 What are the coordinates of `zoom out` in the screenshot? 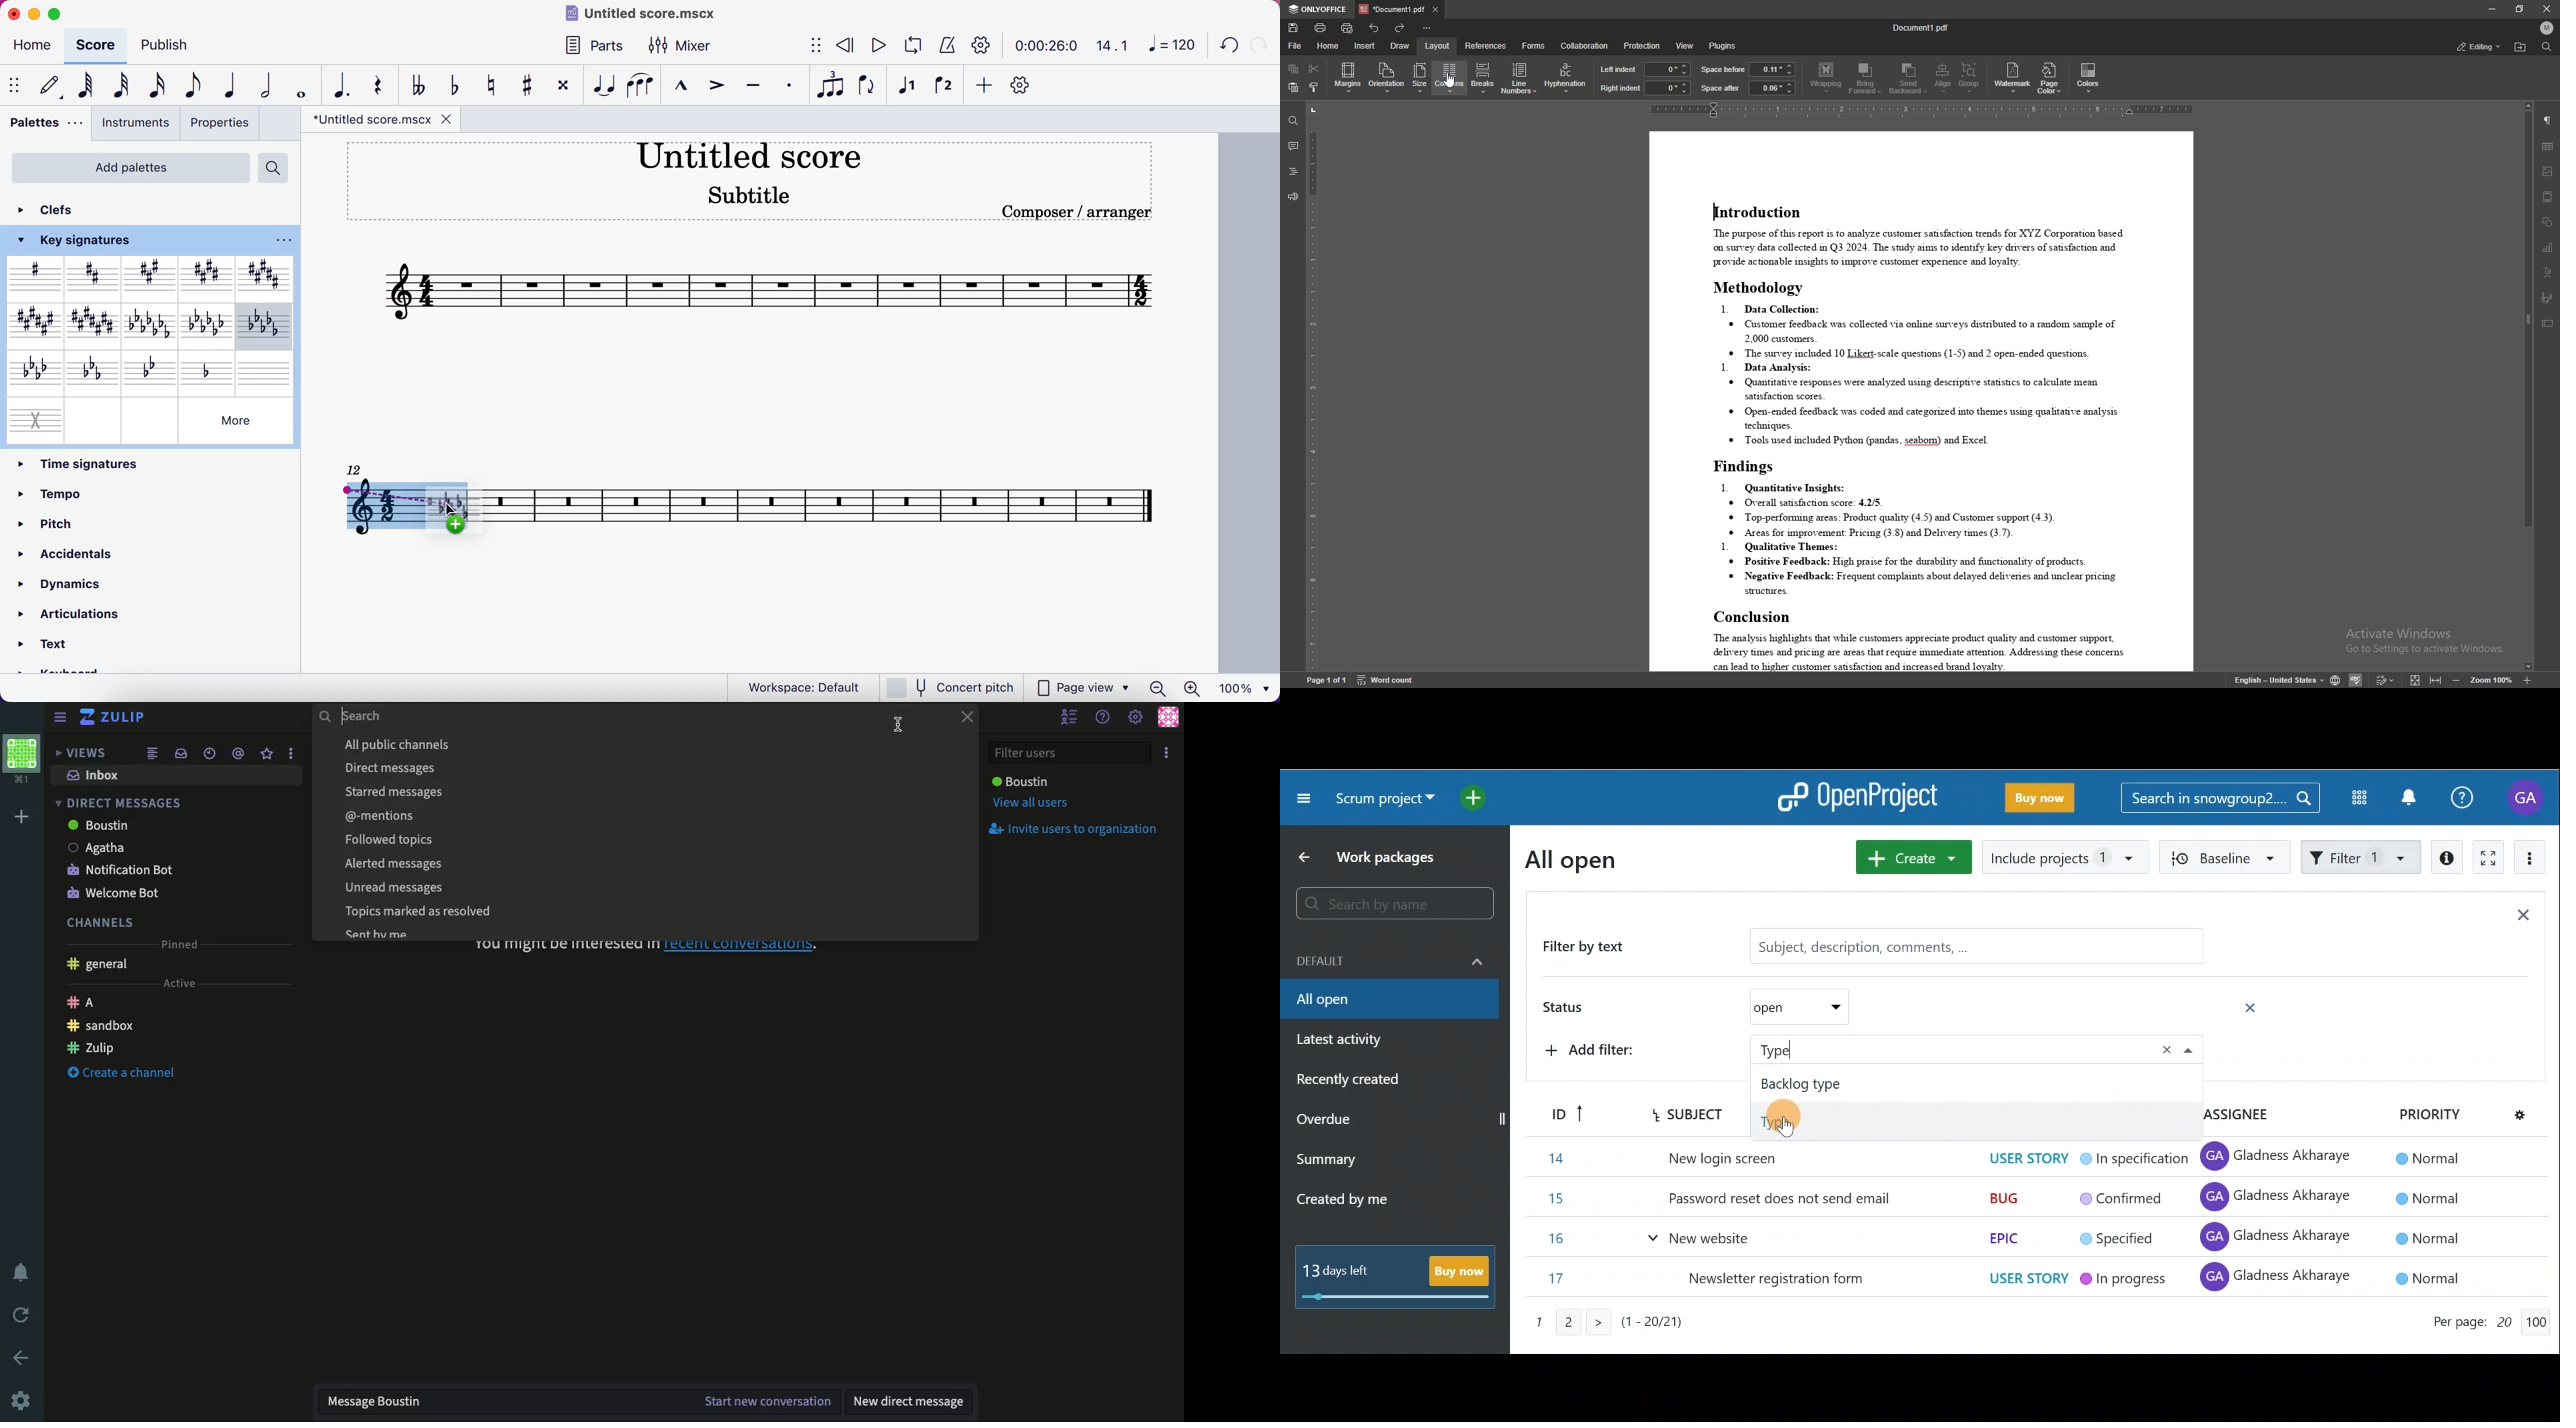 It's located at (1157, 688).